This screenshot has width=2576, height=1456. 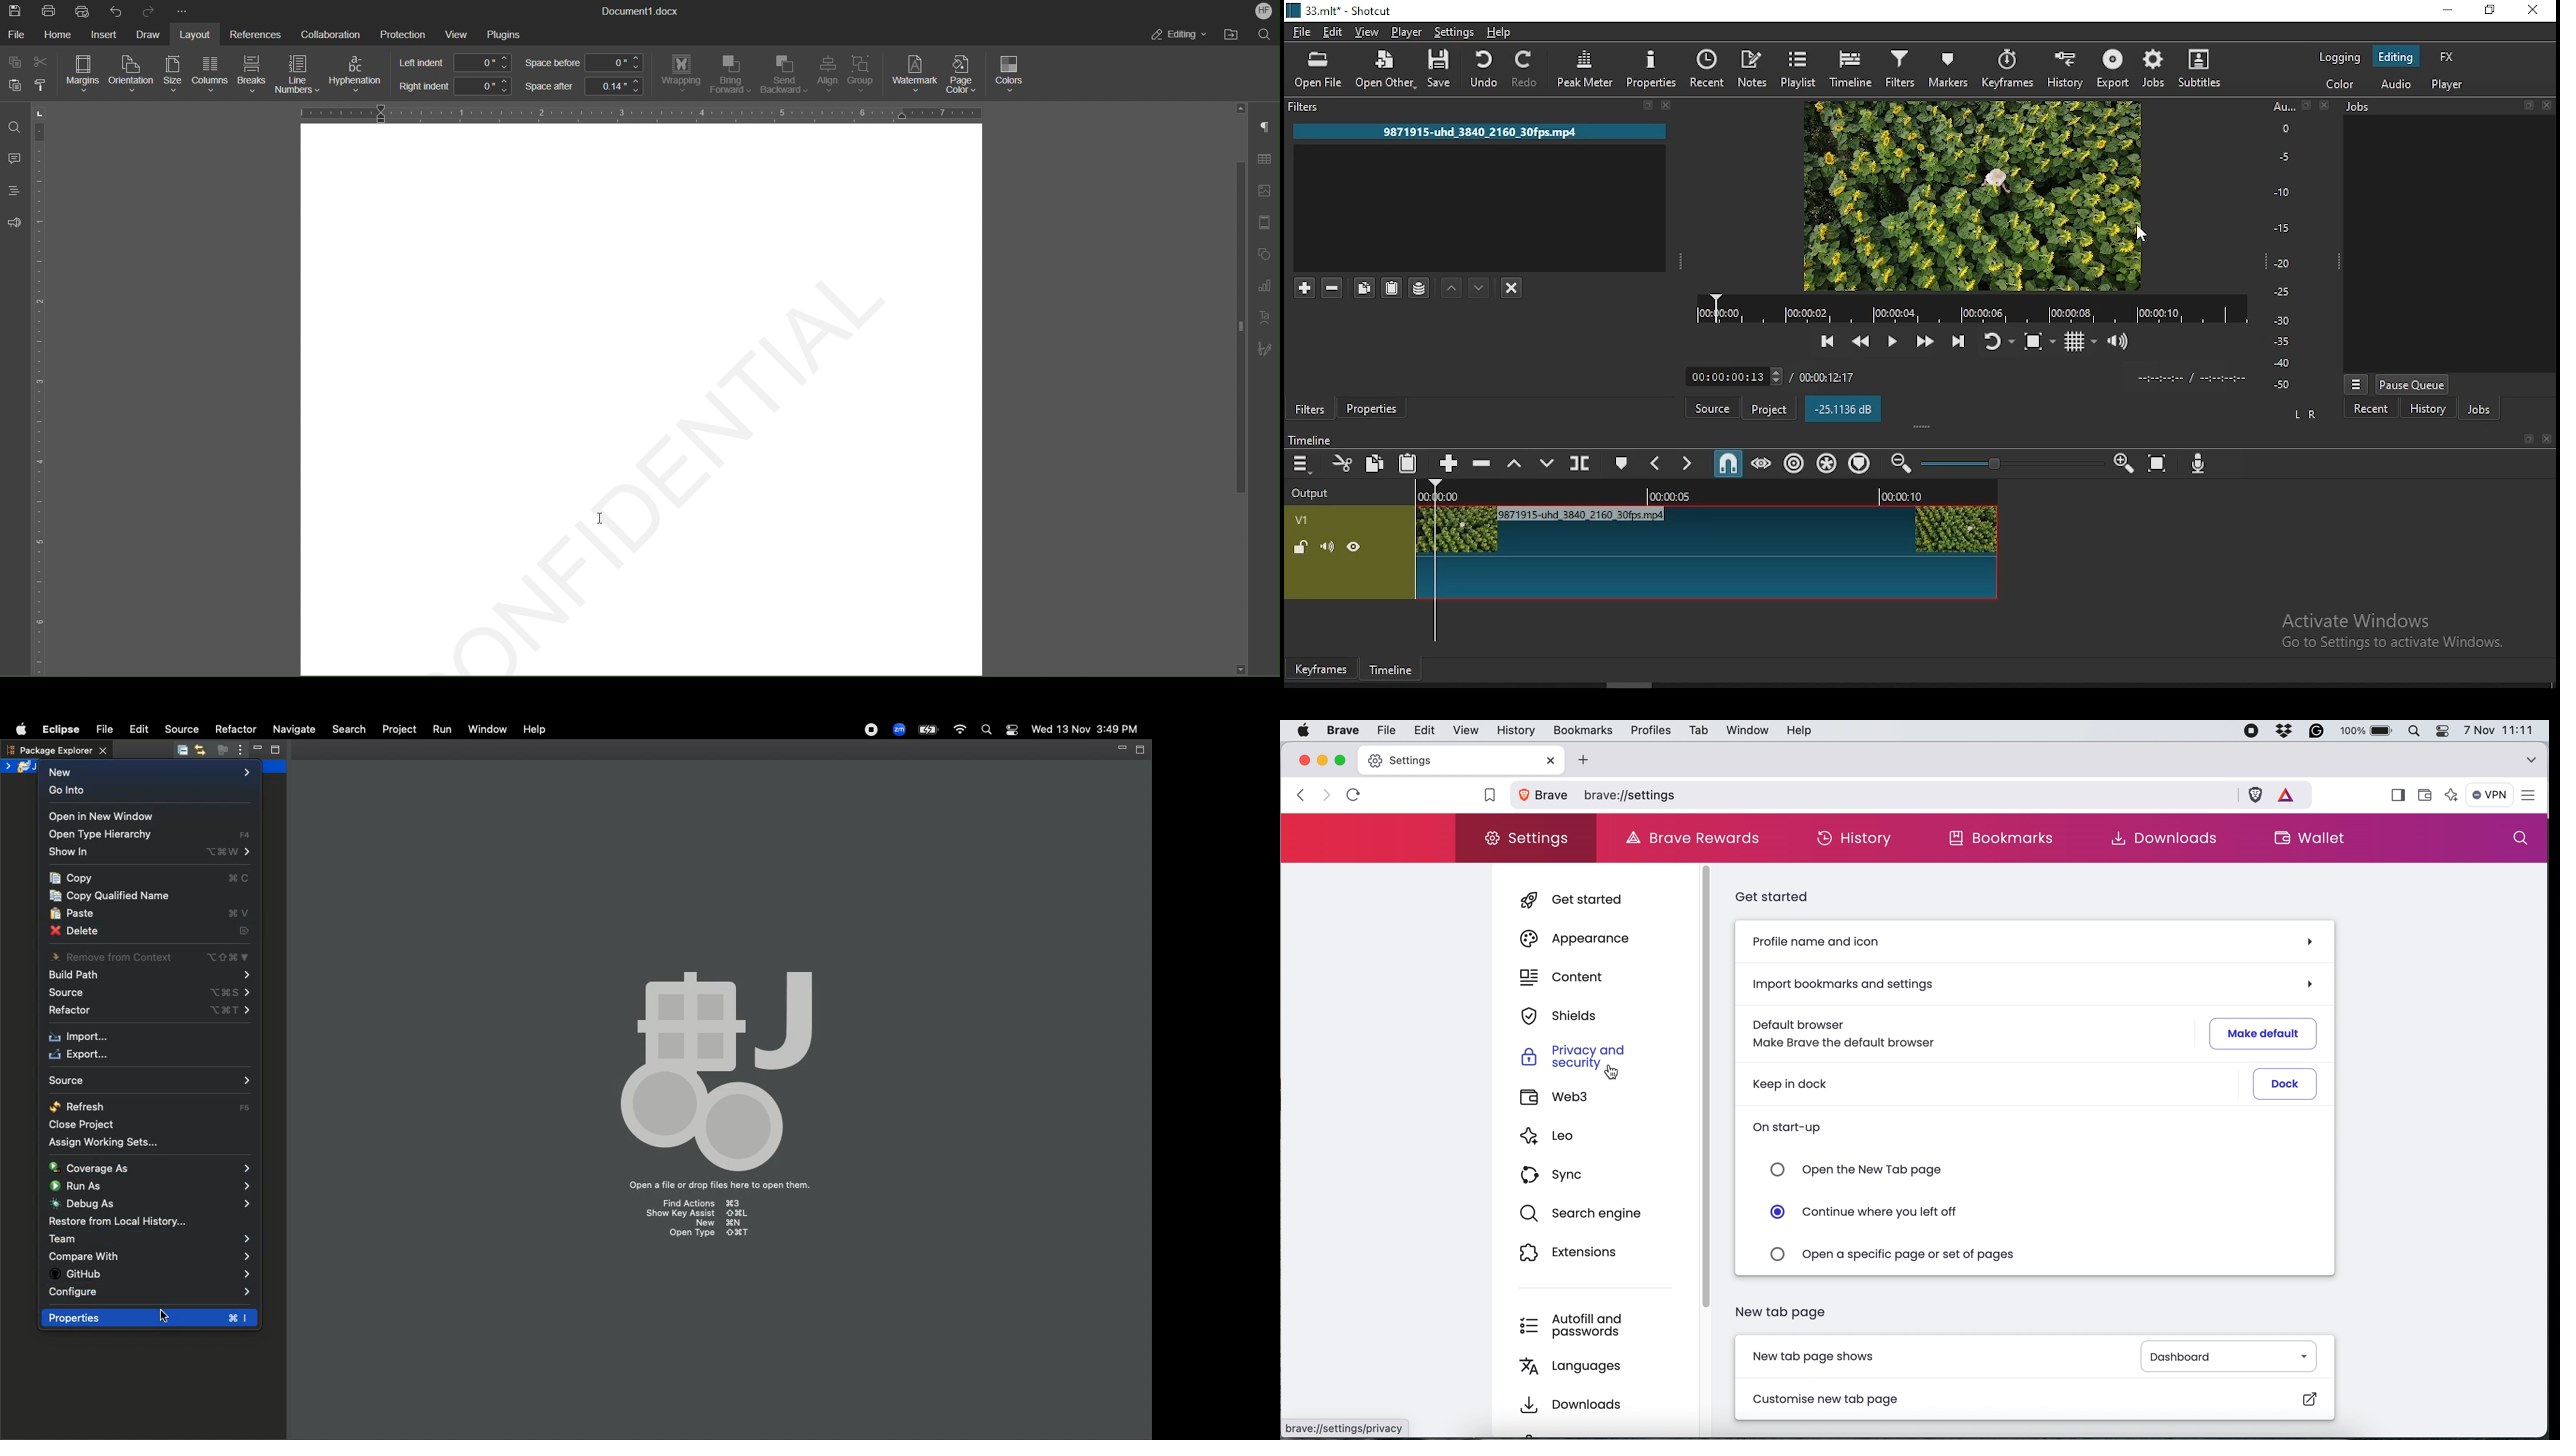 I want to click on audio, so click(x=2396, y=81).